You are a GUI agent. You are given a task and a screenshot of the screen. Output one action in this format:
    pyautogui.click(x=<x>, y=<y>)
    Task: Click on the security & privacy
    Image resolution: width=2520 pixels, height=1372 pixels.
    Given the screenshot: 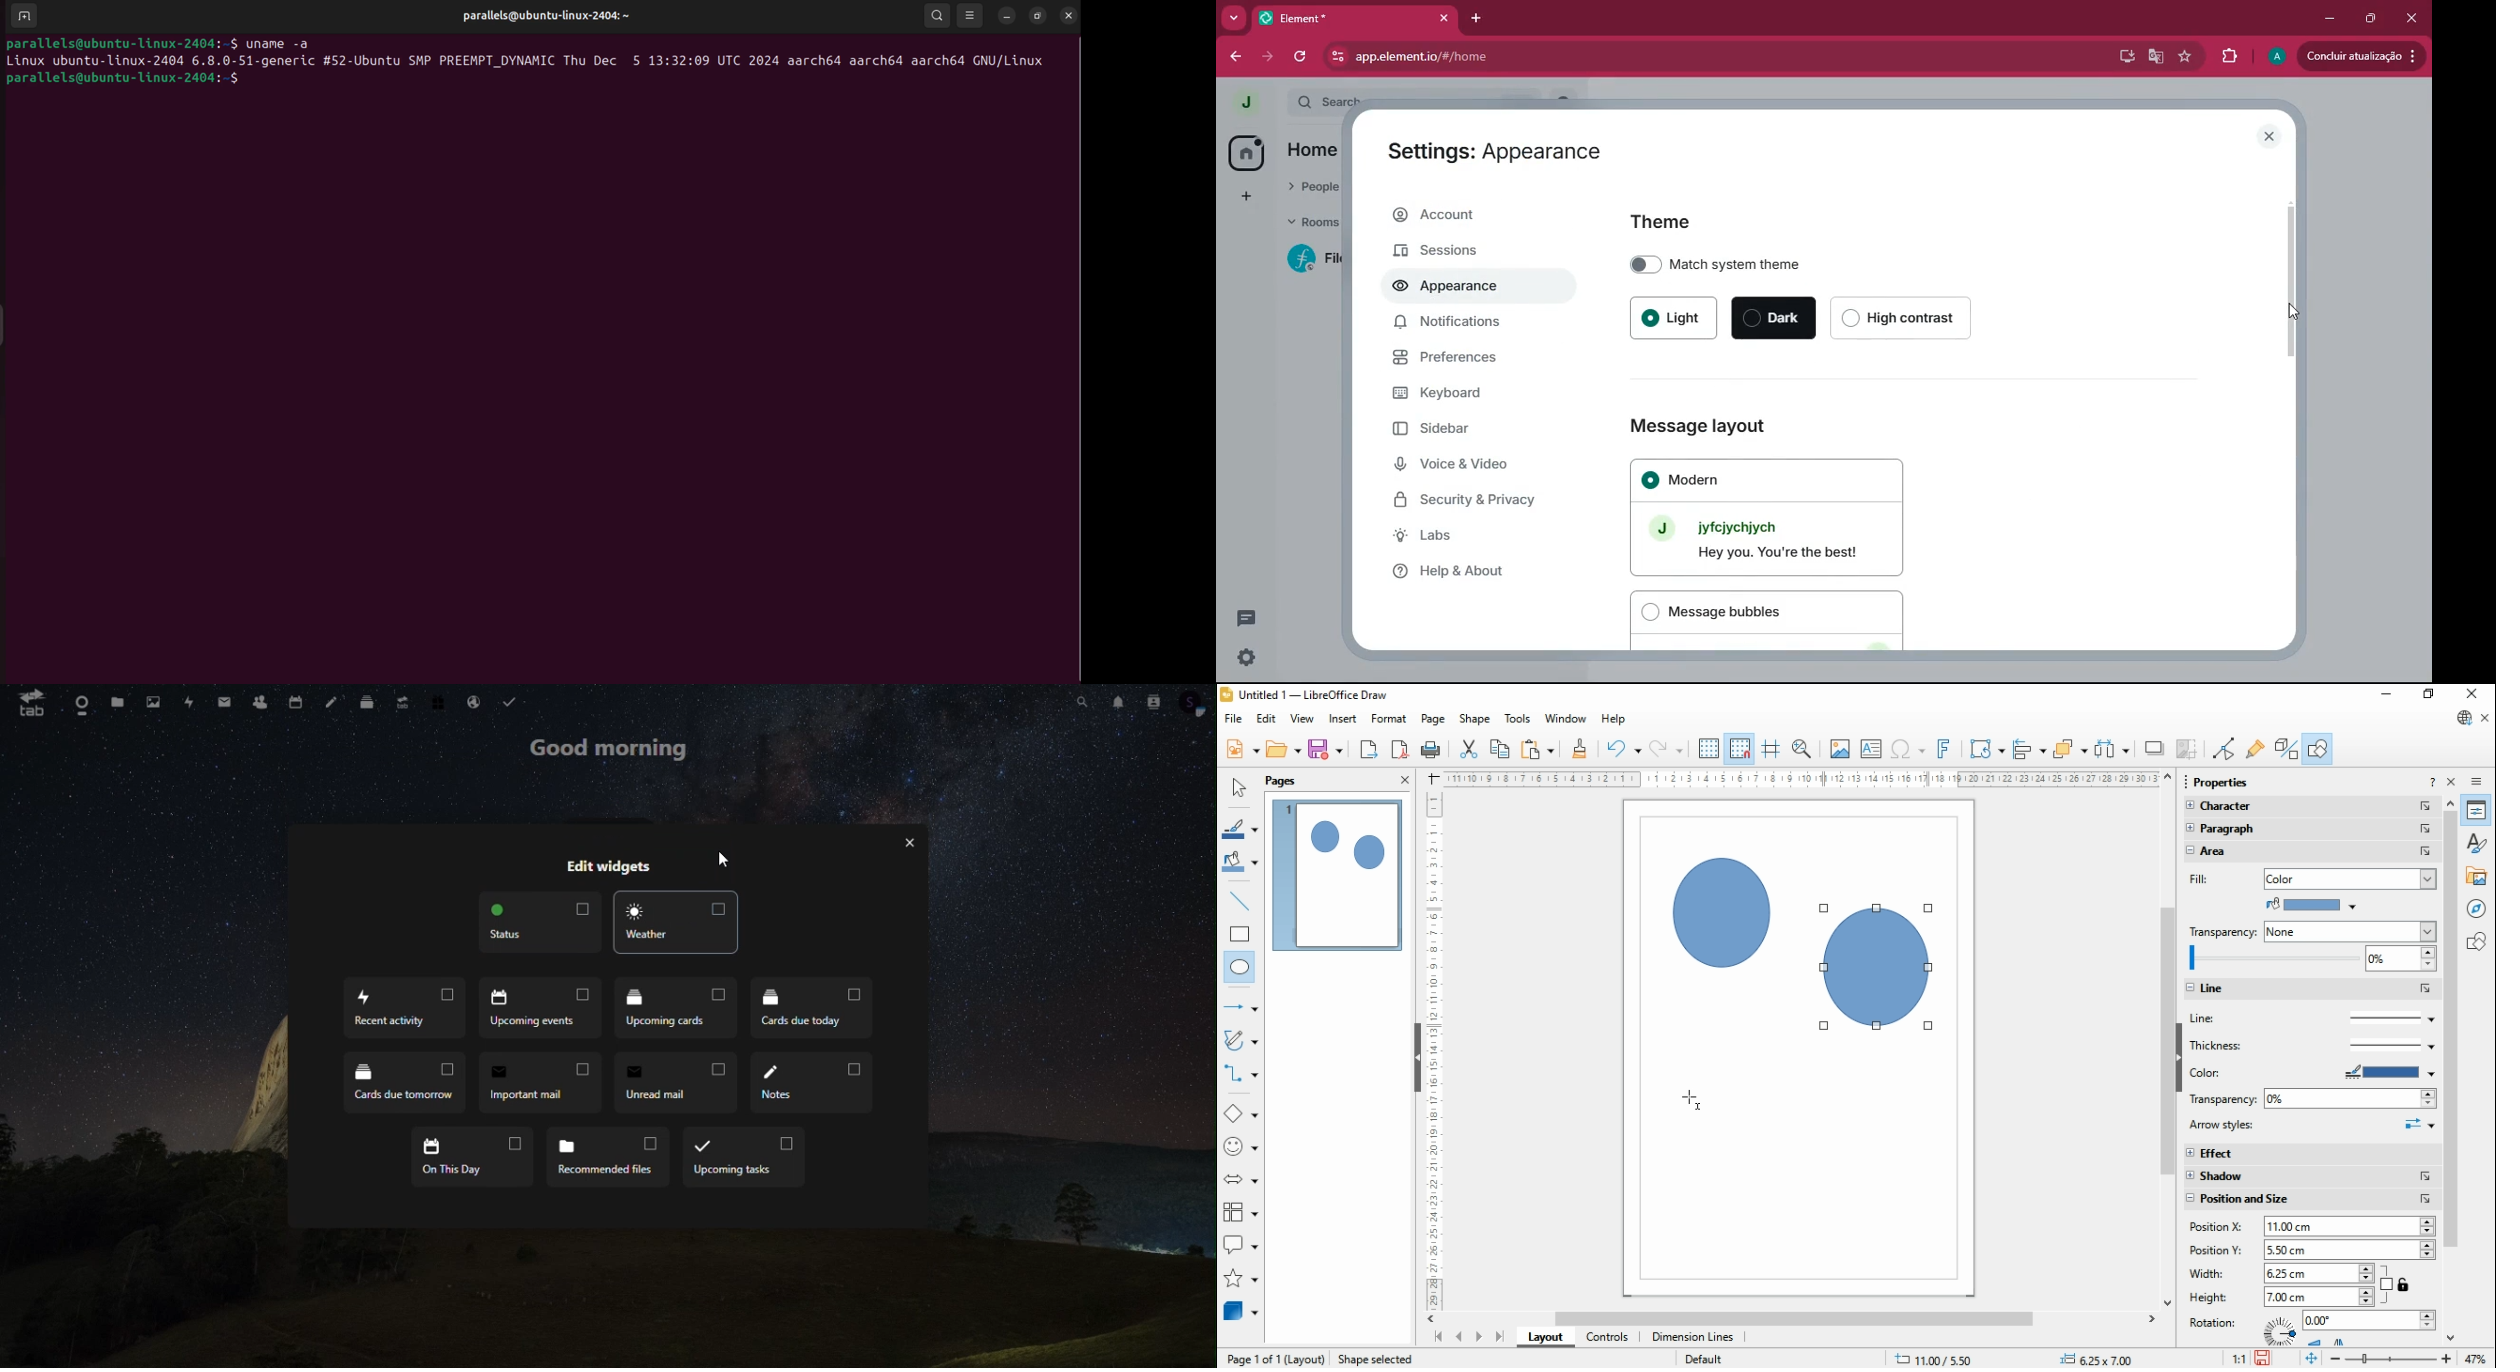 What is the action you would take?
    pyautogui.click(x=1470, y=499)
    